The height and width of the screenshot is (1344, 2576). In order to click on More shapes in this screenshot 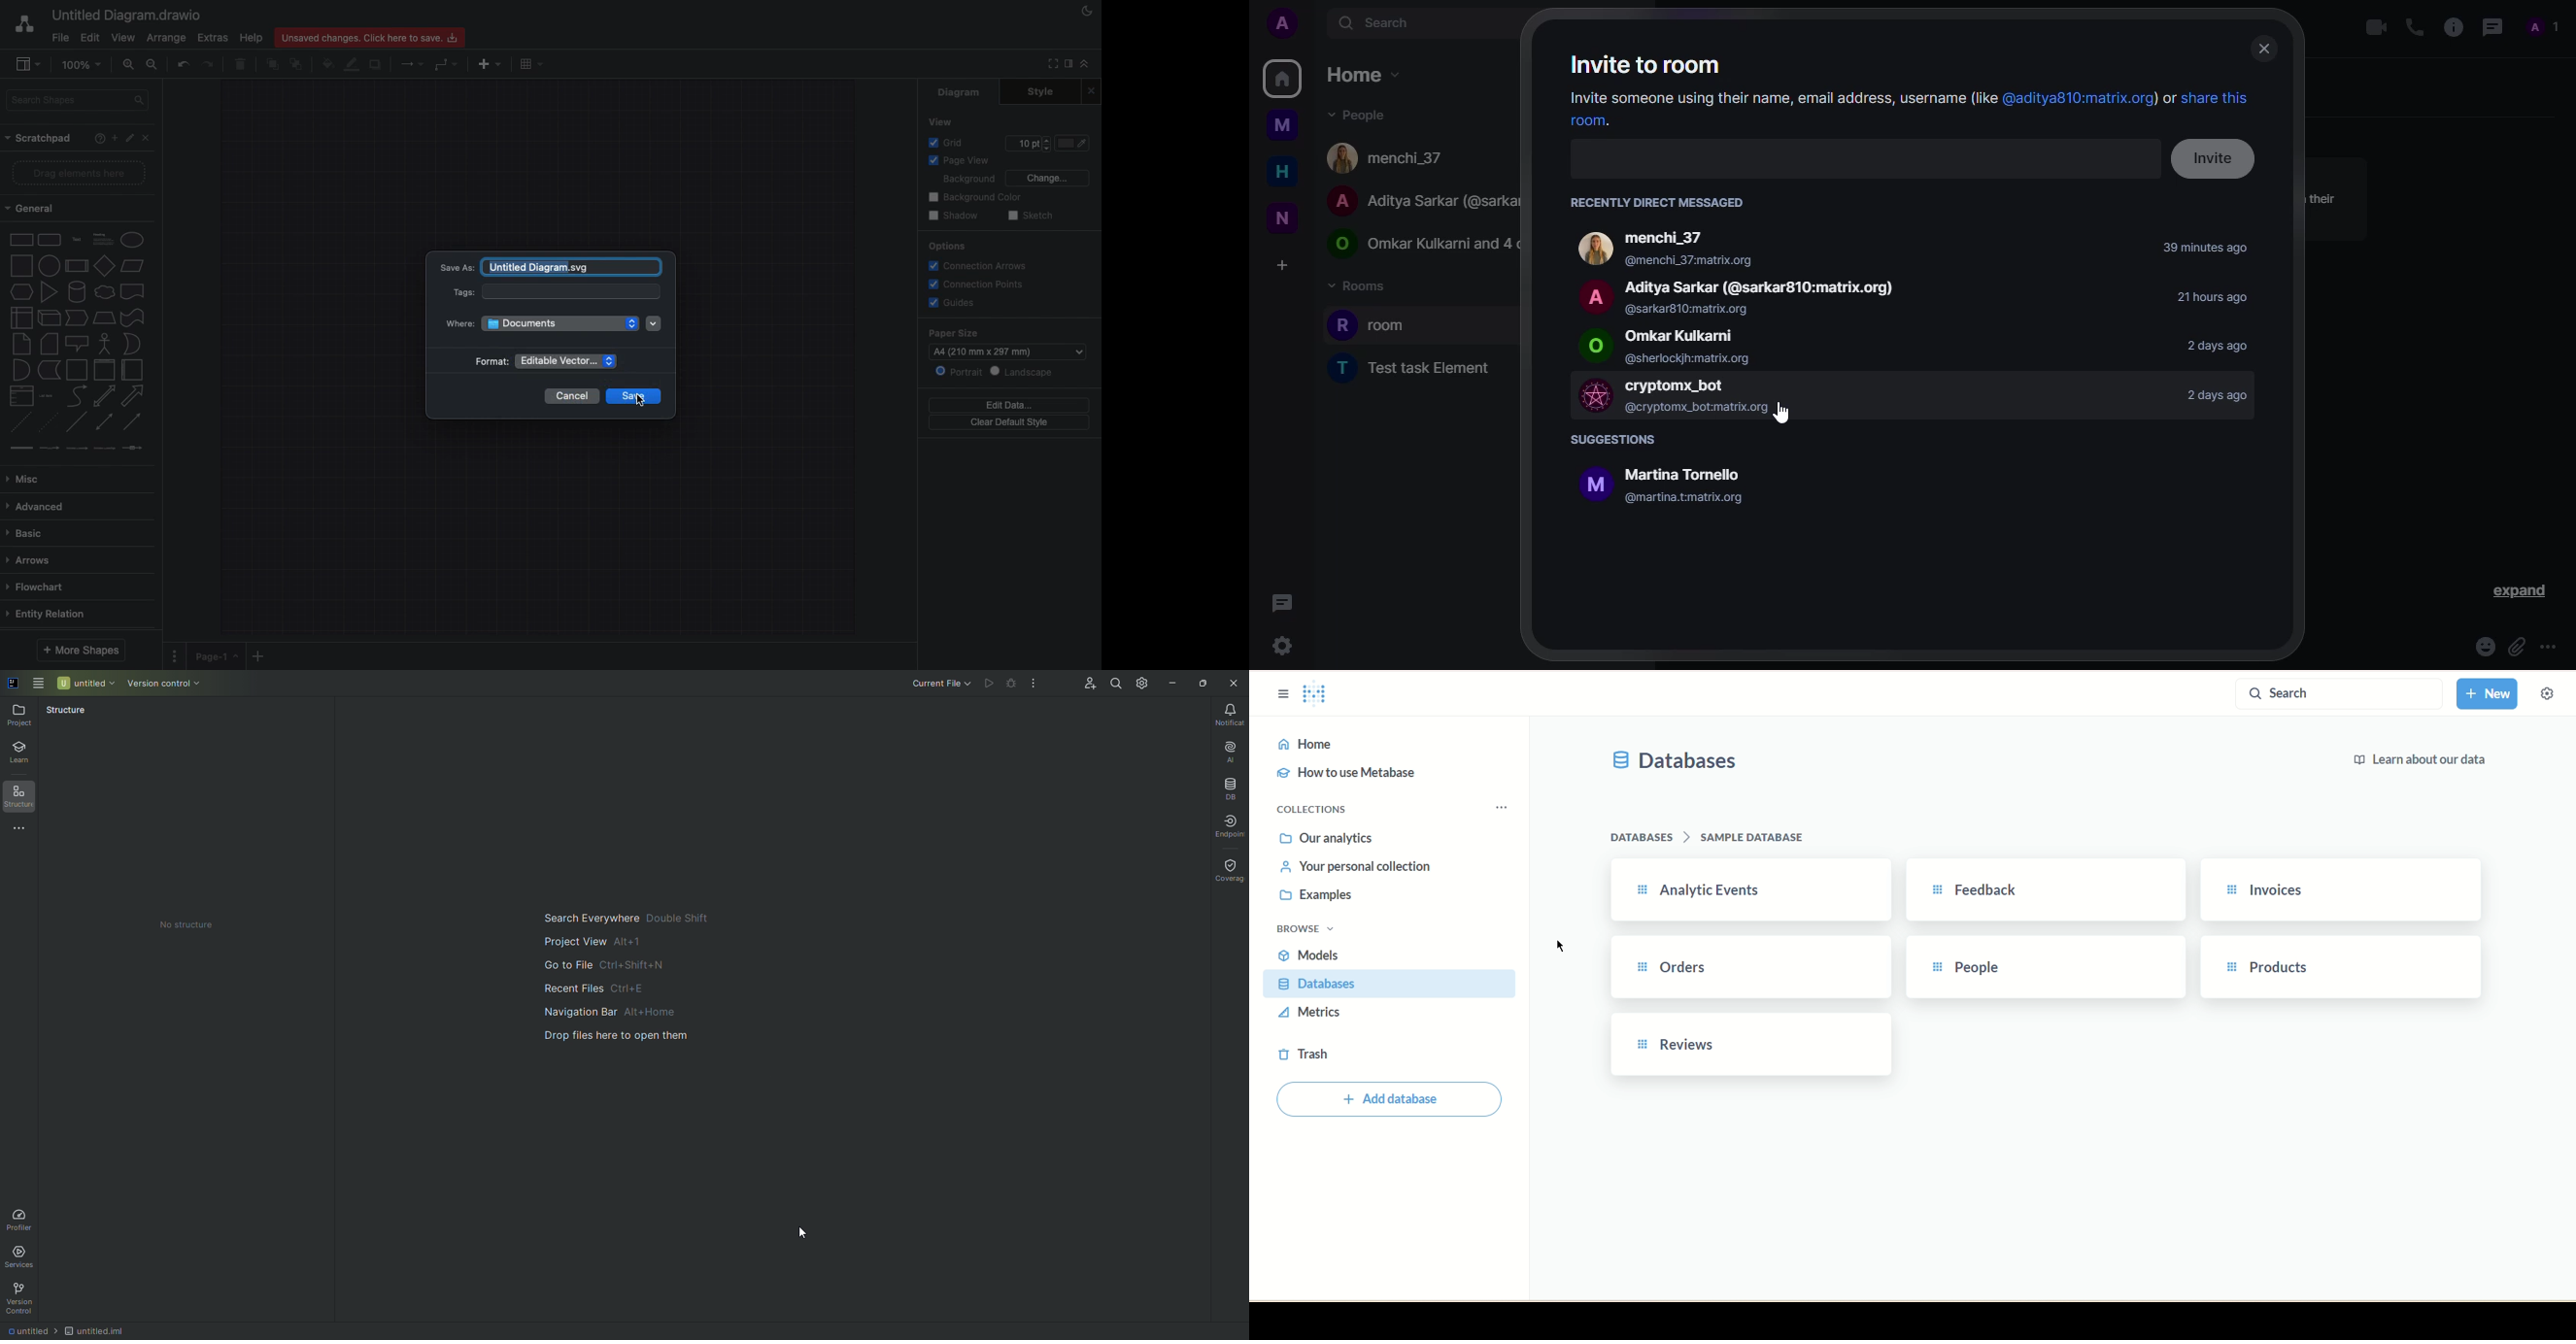, I will do `click(80, 649)`.